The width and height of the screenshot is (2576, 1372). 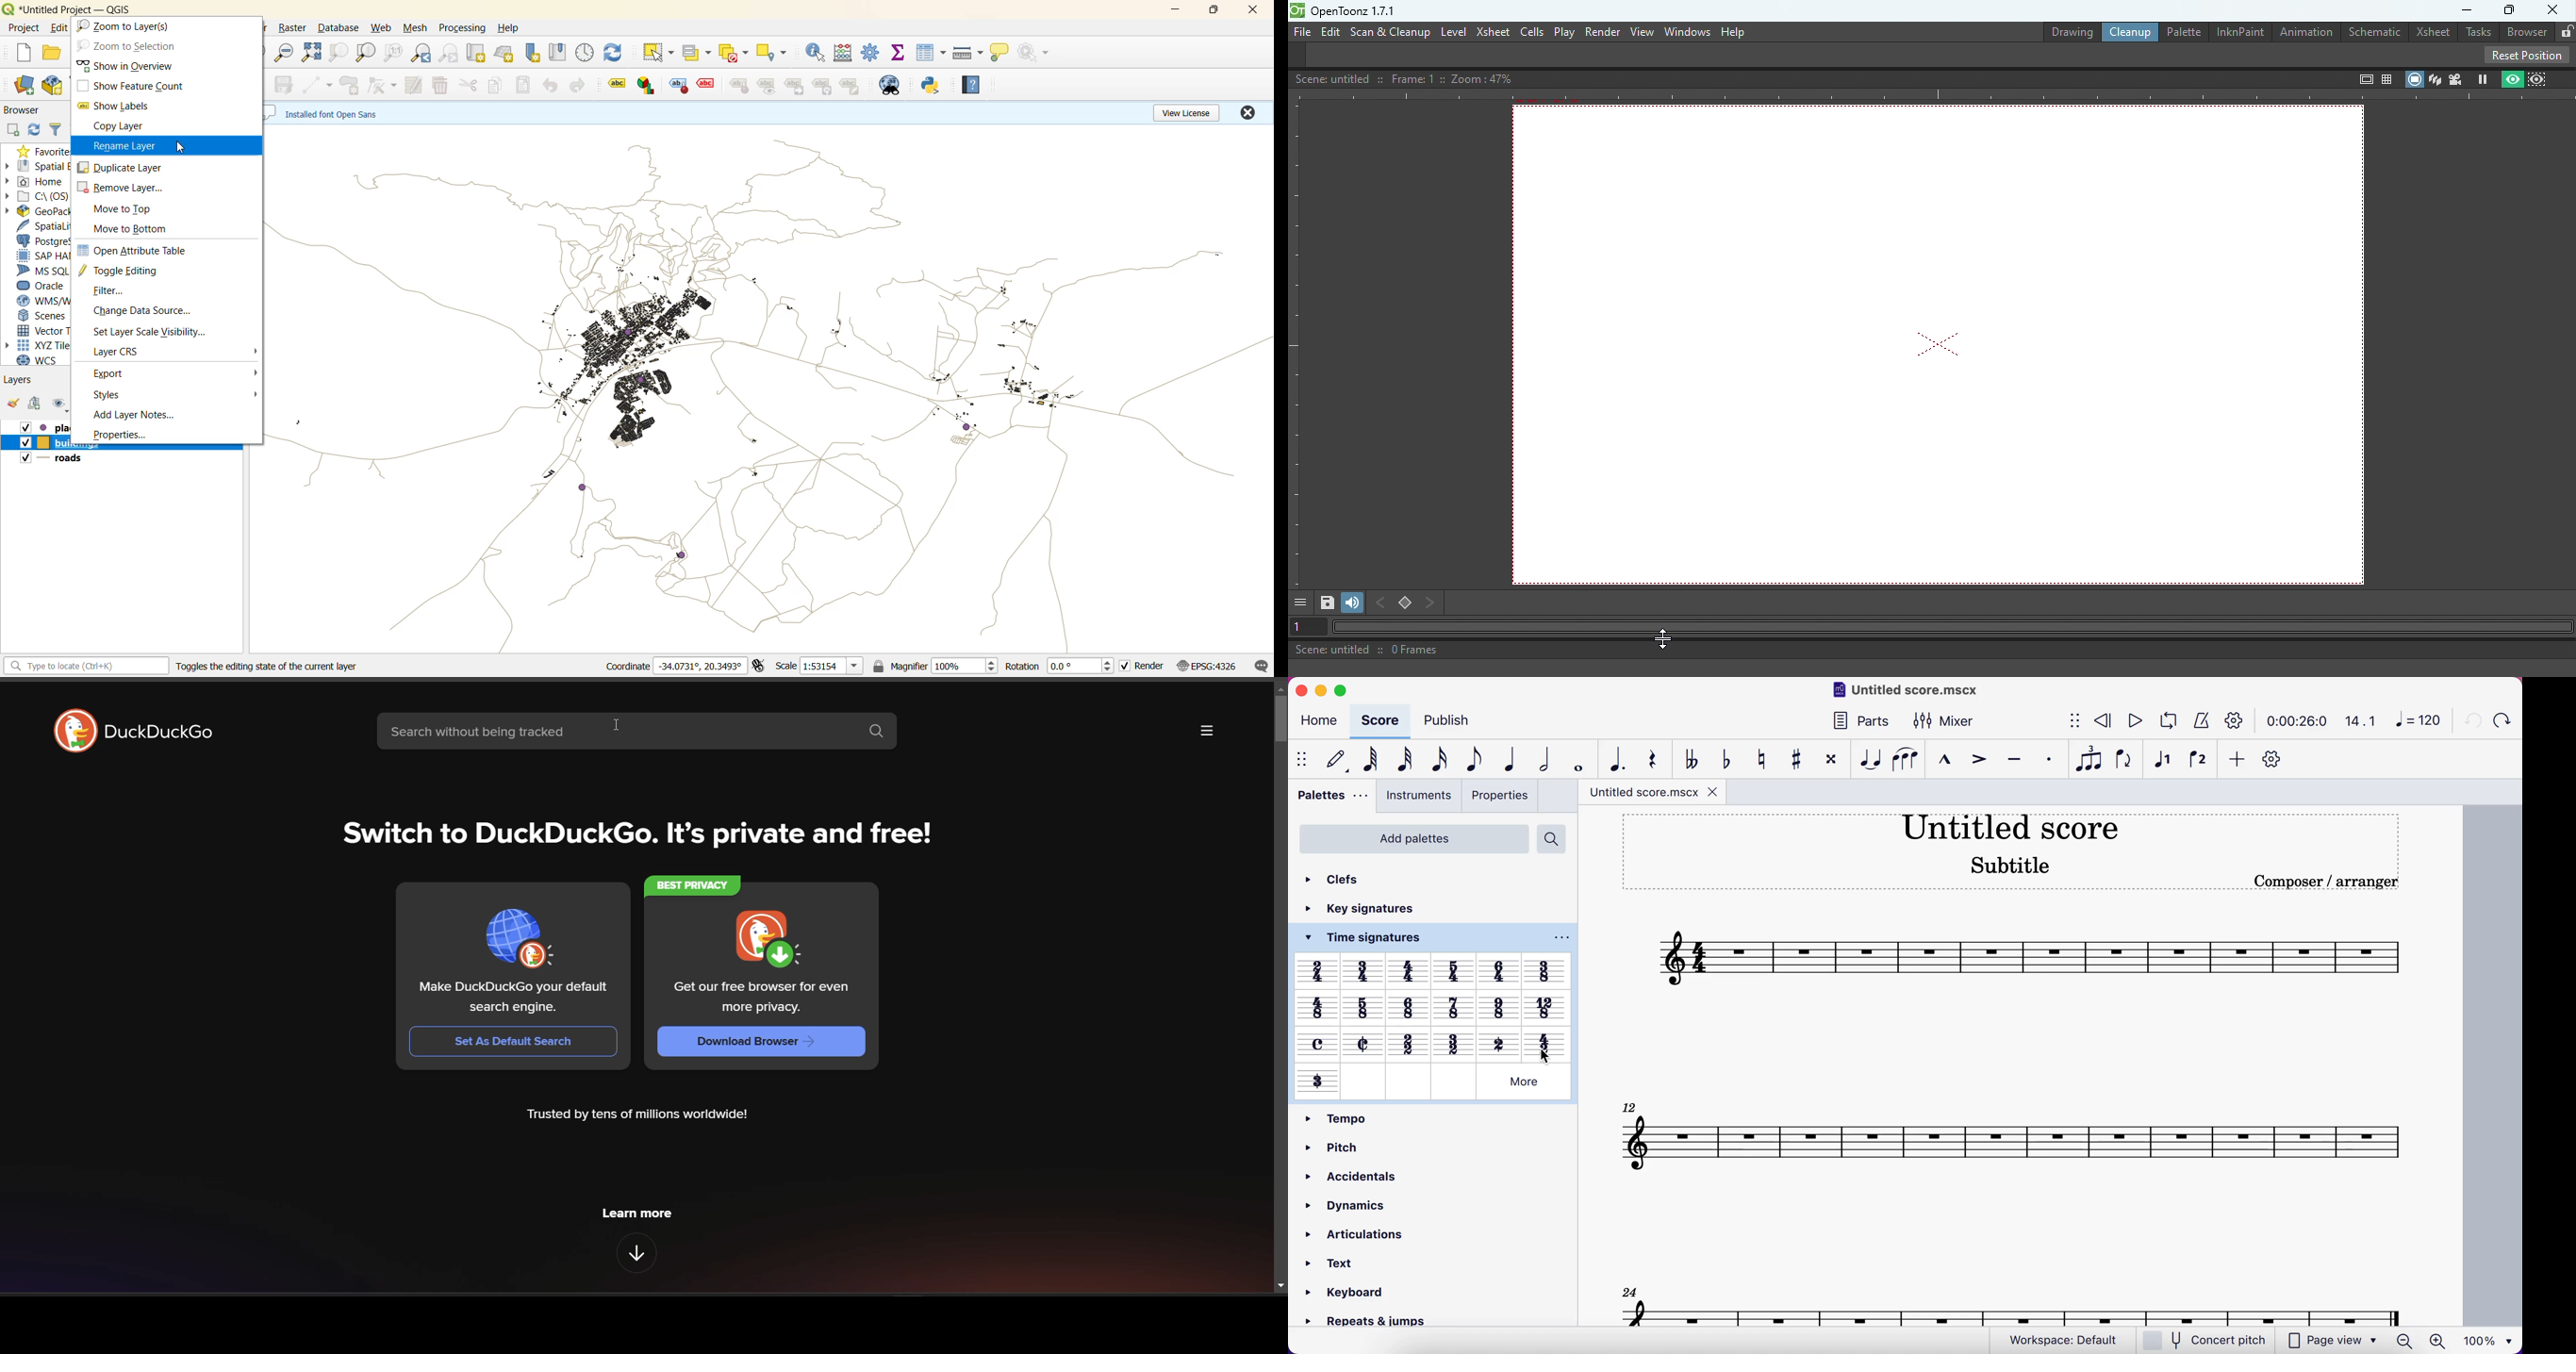 What do you see at coordinates (1333, 760) in the screenshot?
I see `default` at bounding box center [1333, 760].